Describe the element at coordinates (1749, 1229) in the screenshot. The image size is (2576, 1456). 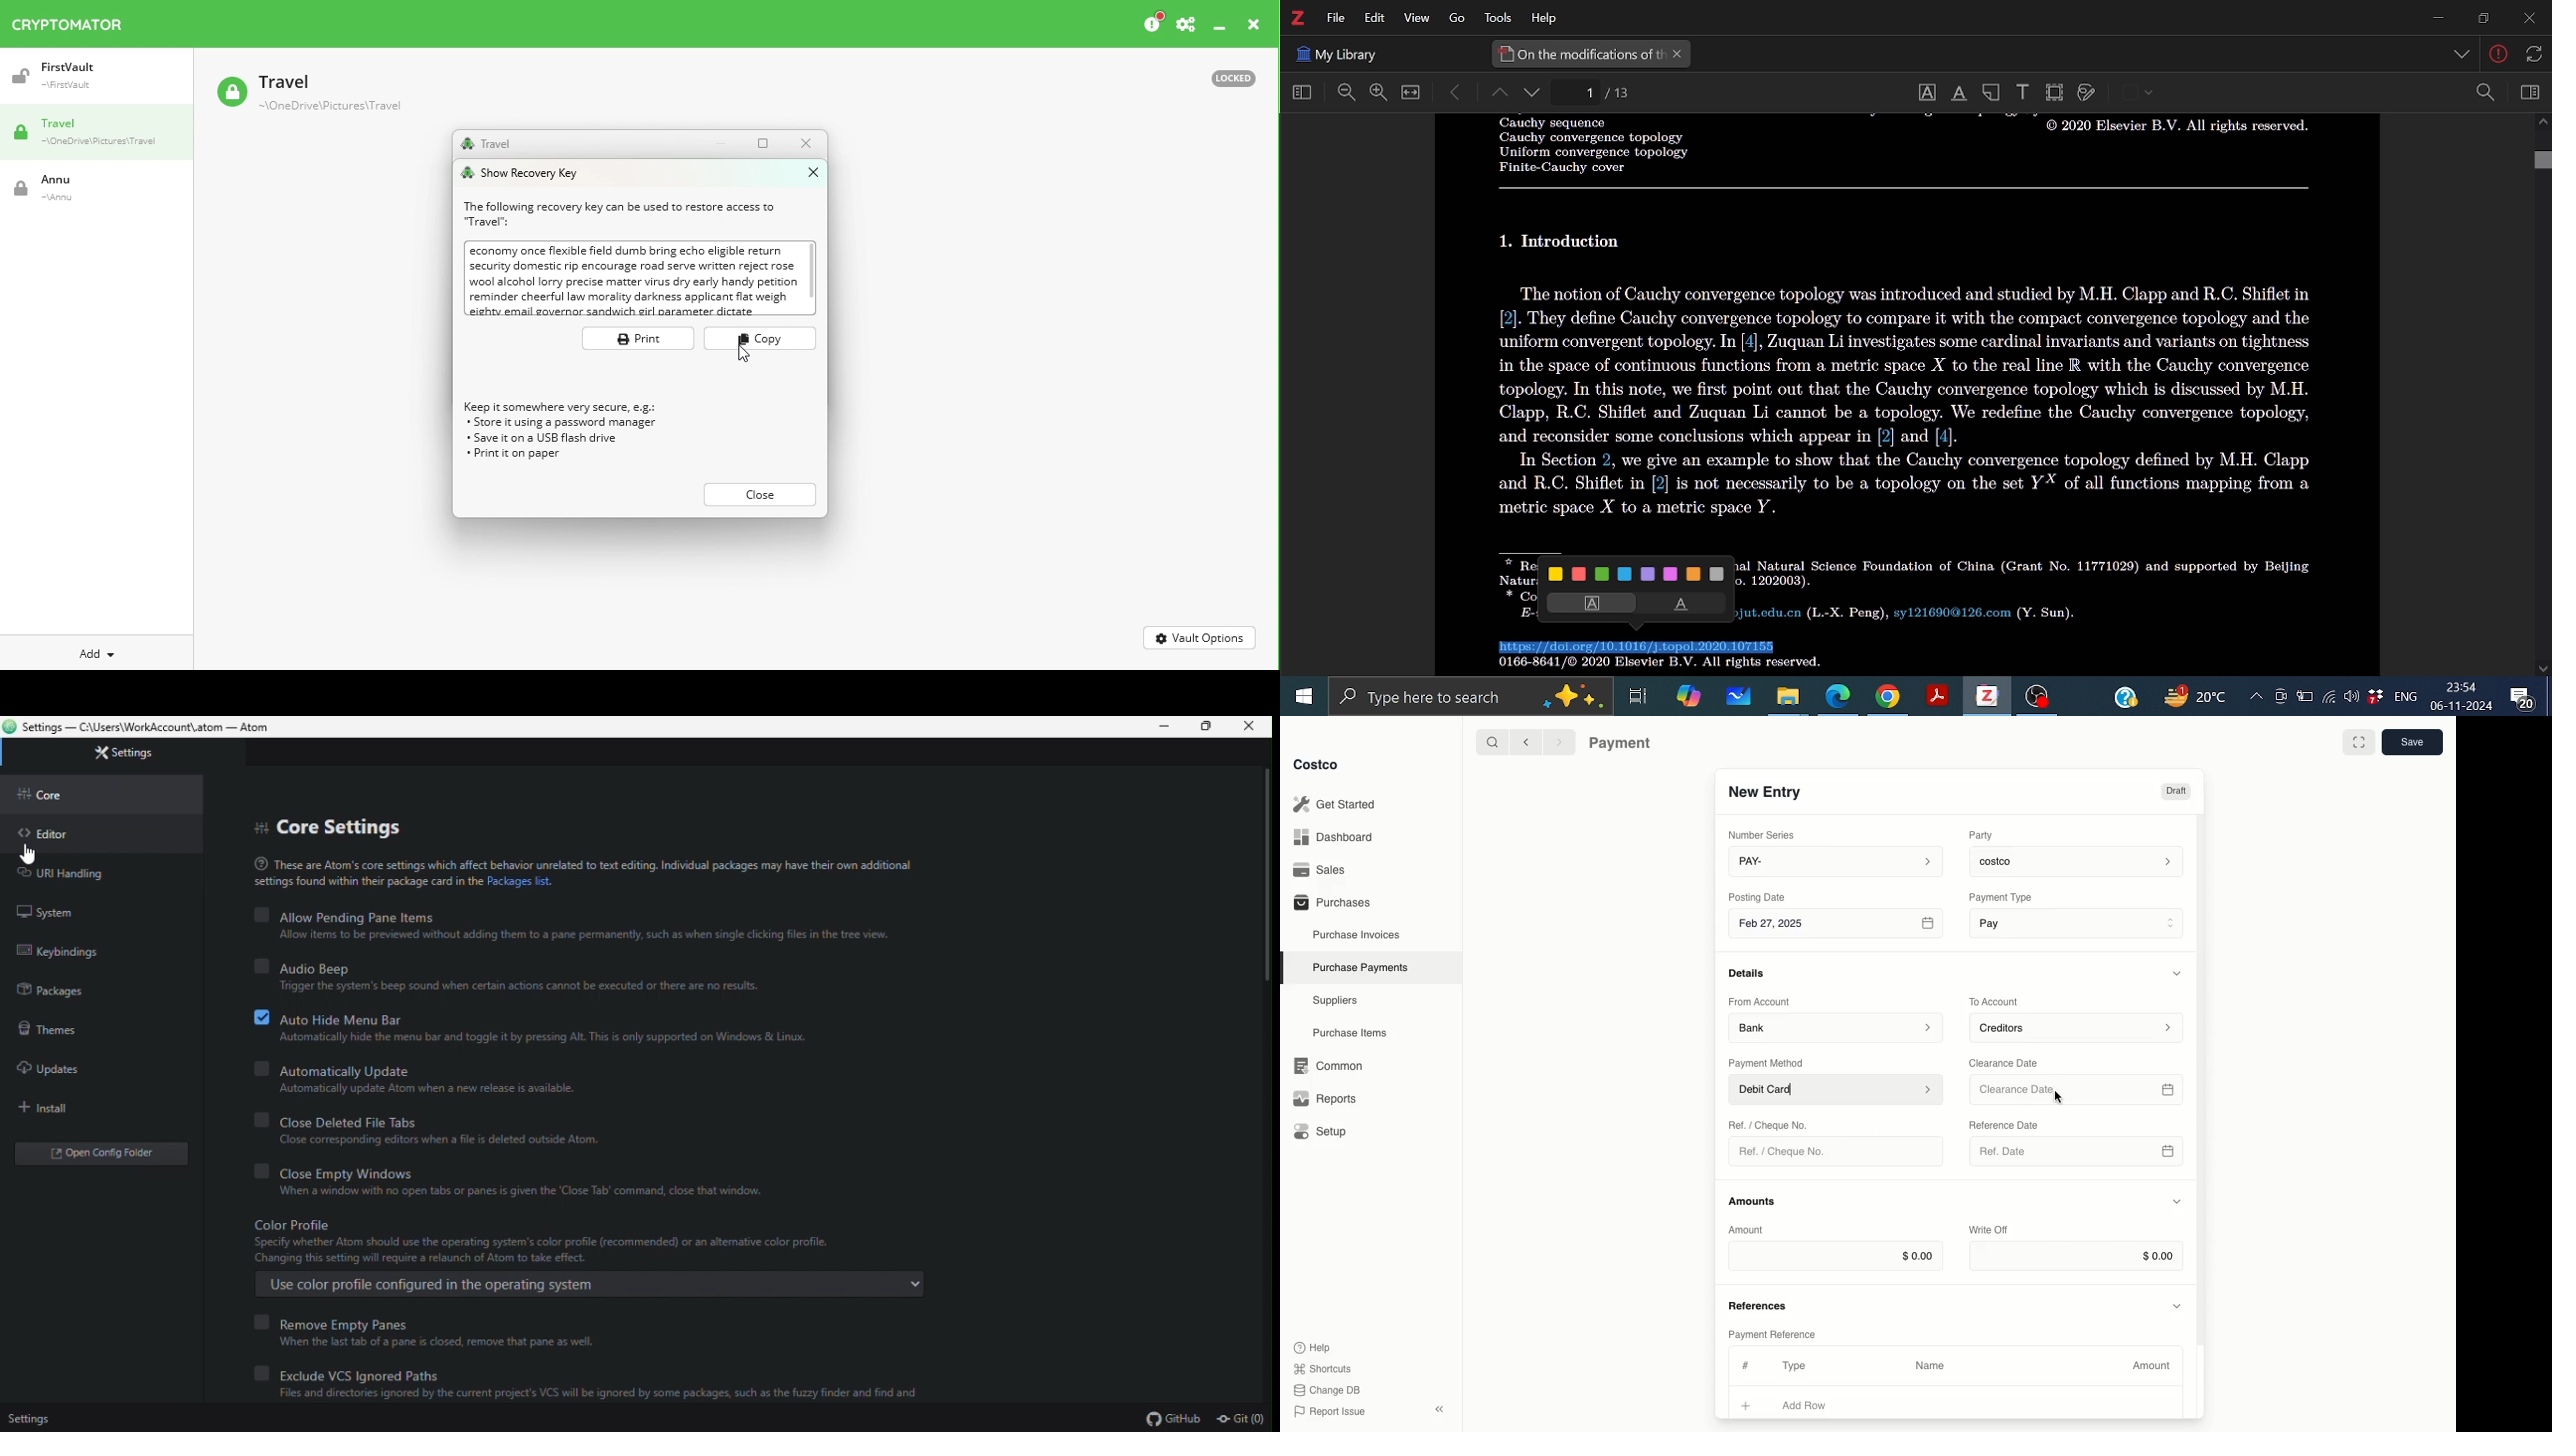
I see `Amount` at that location.